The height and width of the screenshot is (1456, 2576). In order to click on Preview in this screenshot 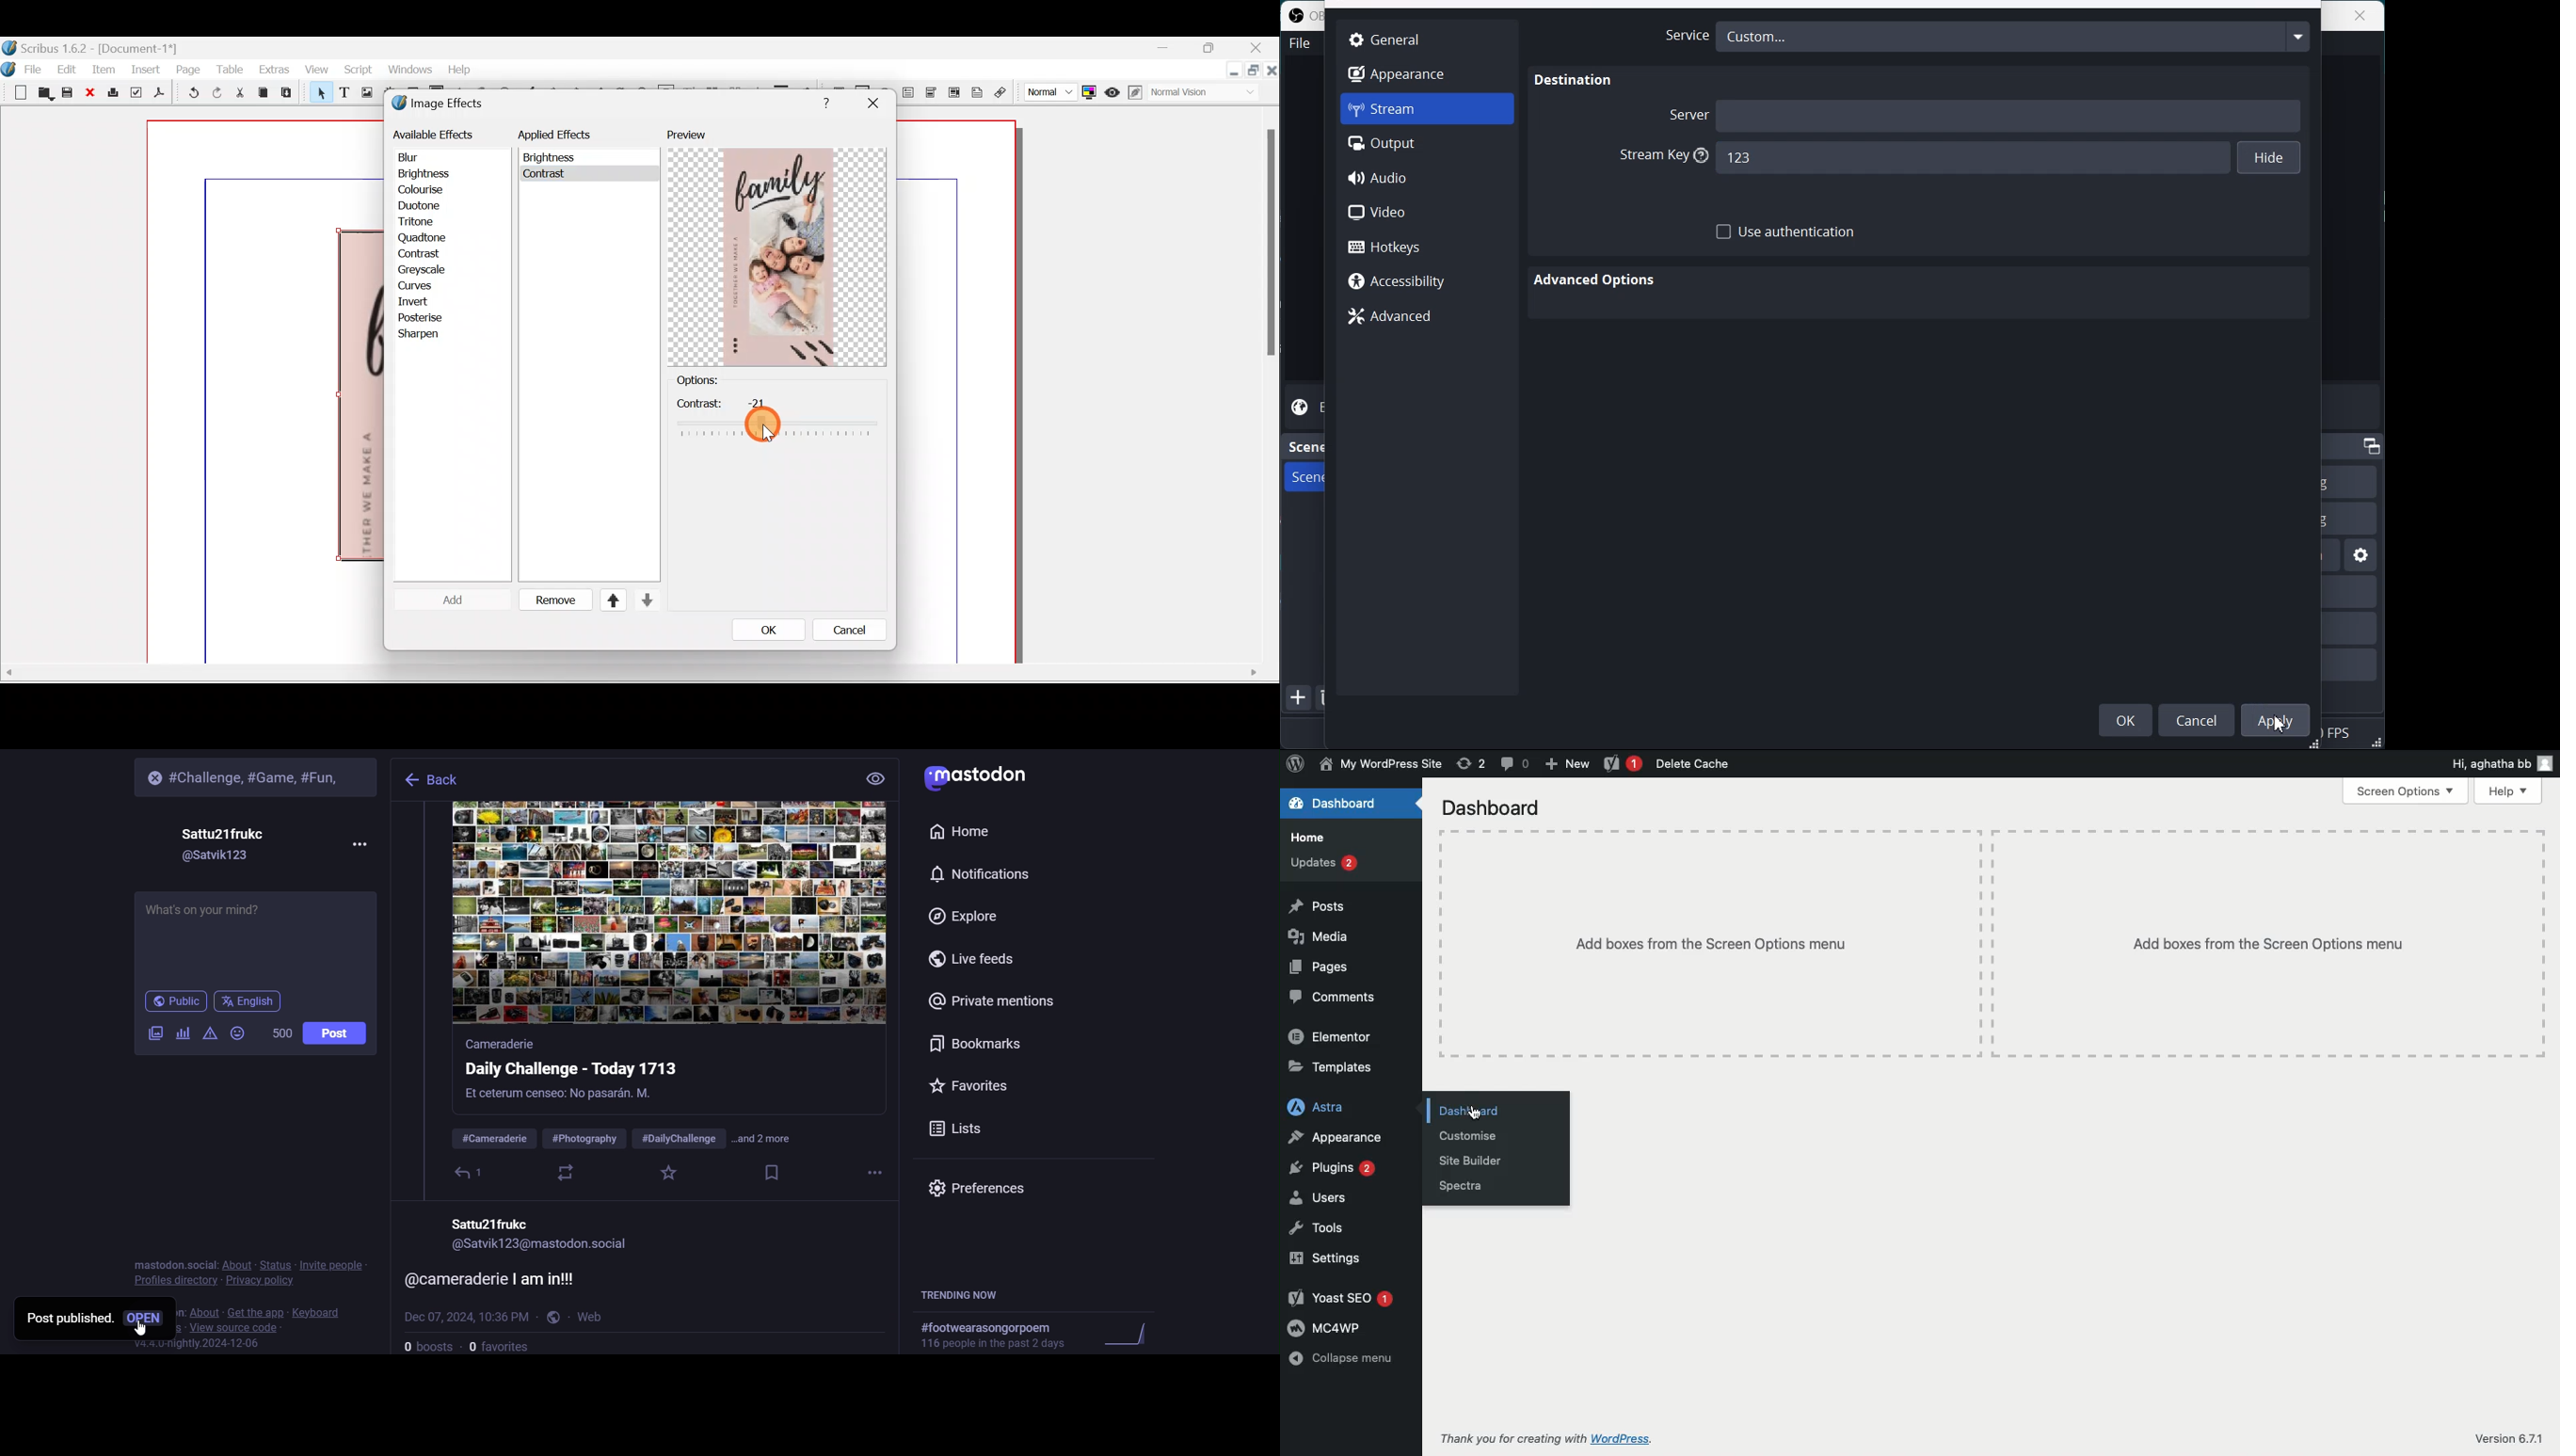, I will do `click(777, 247)`.